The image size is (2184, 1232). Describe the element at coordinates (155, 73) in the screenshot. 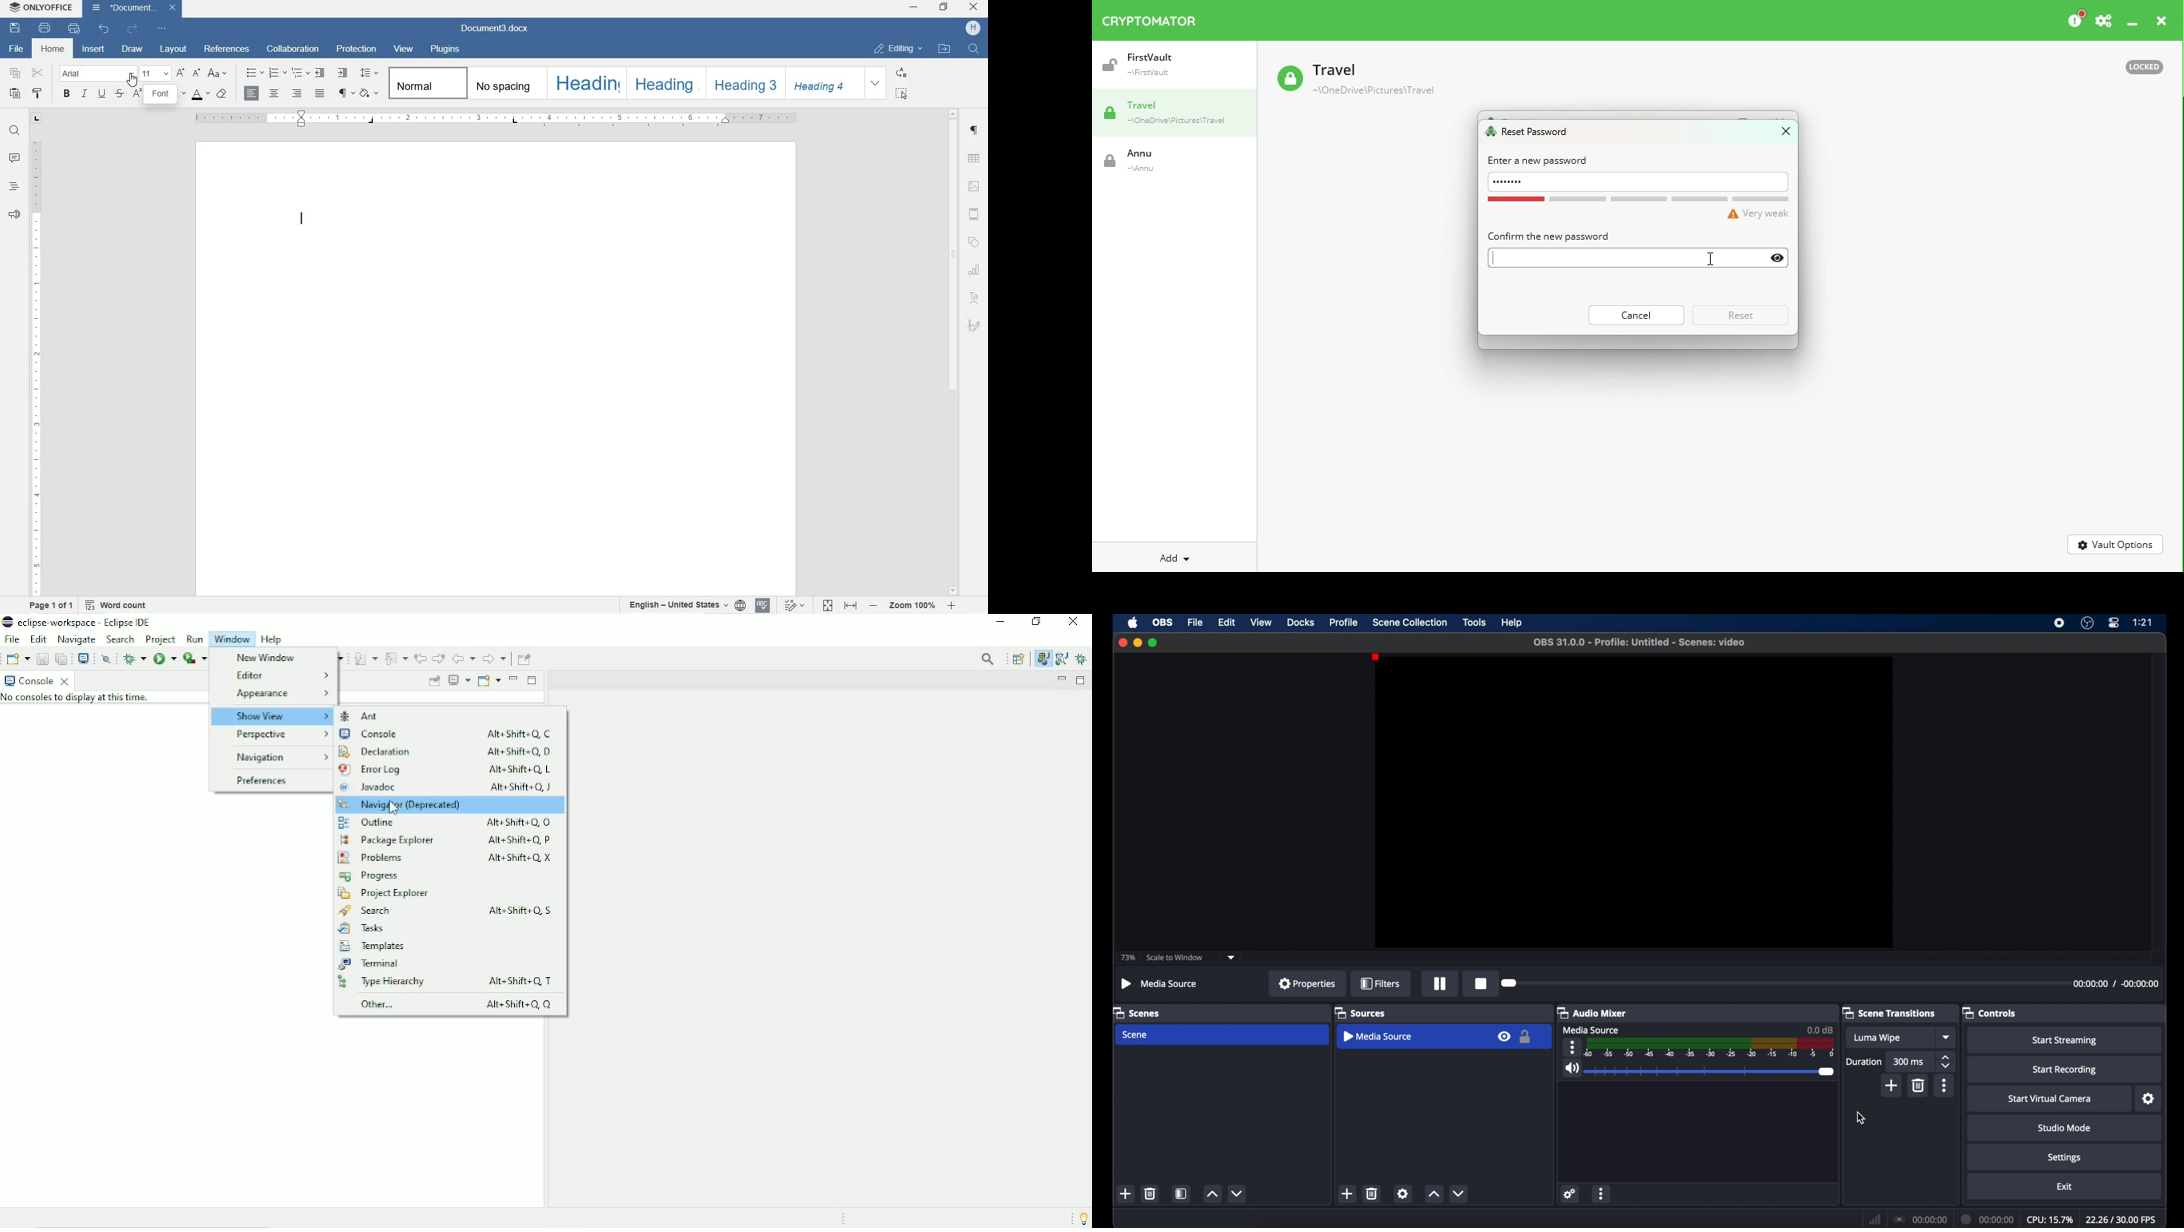

I see `FONT SIZE` at that location.